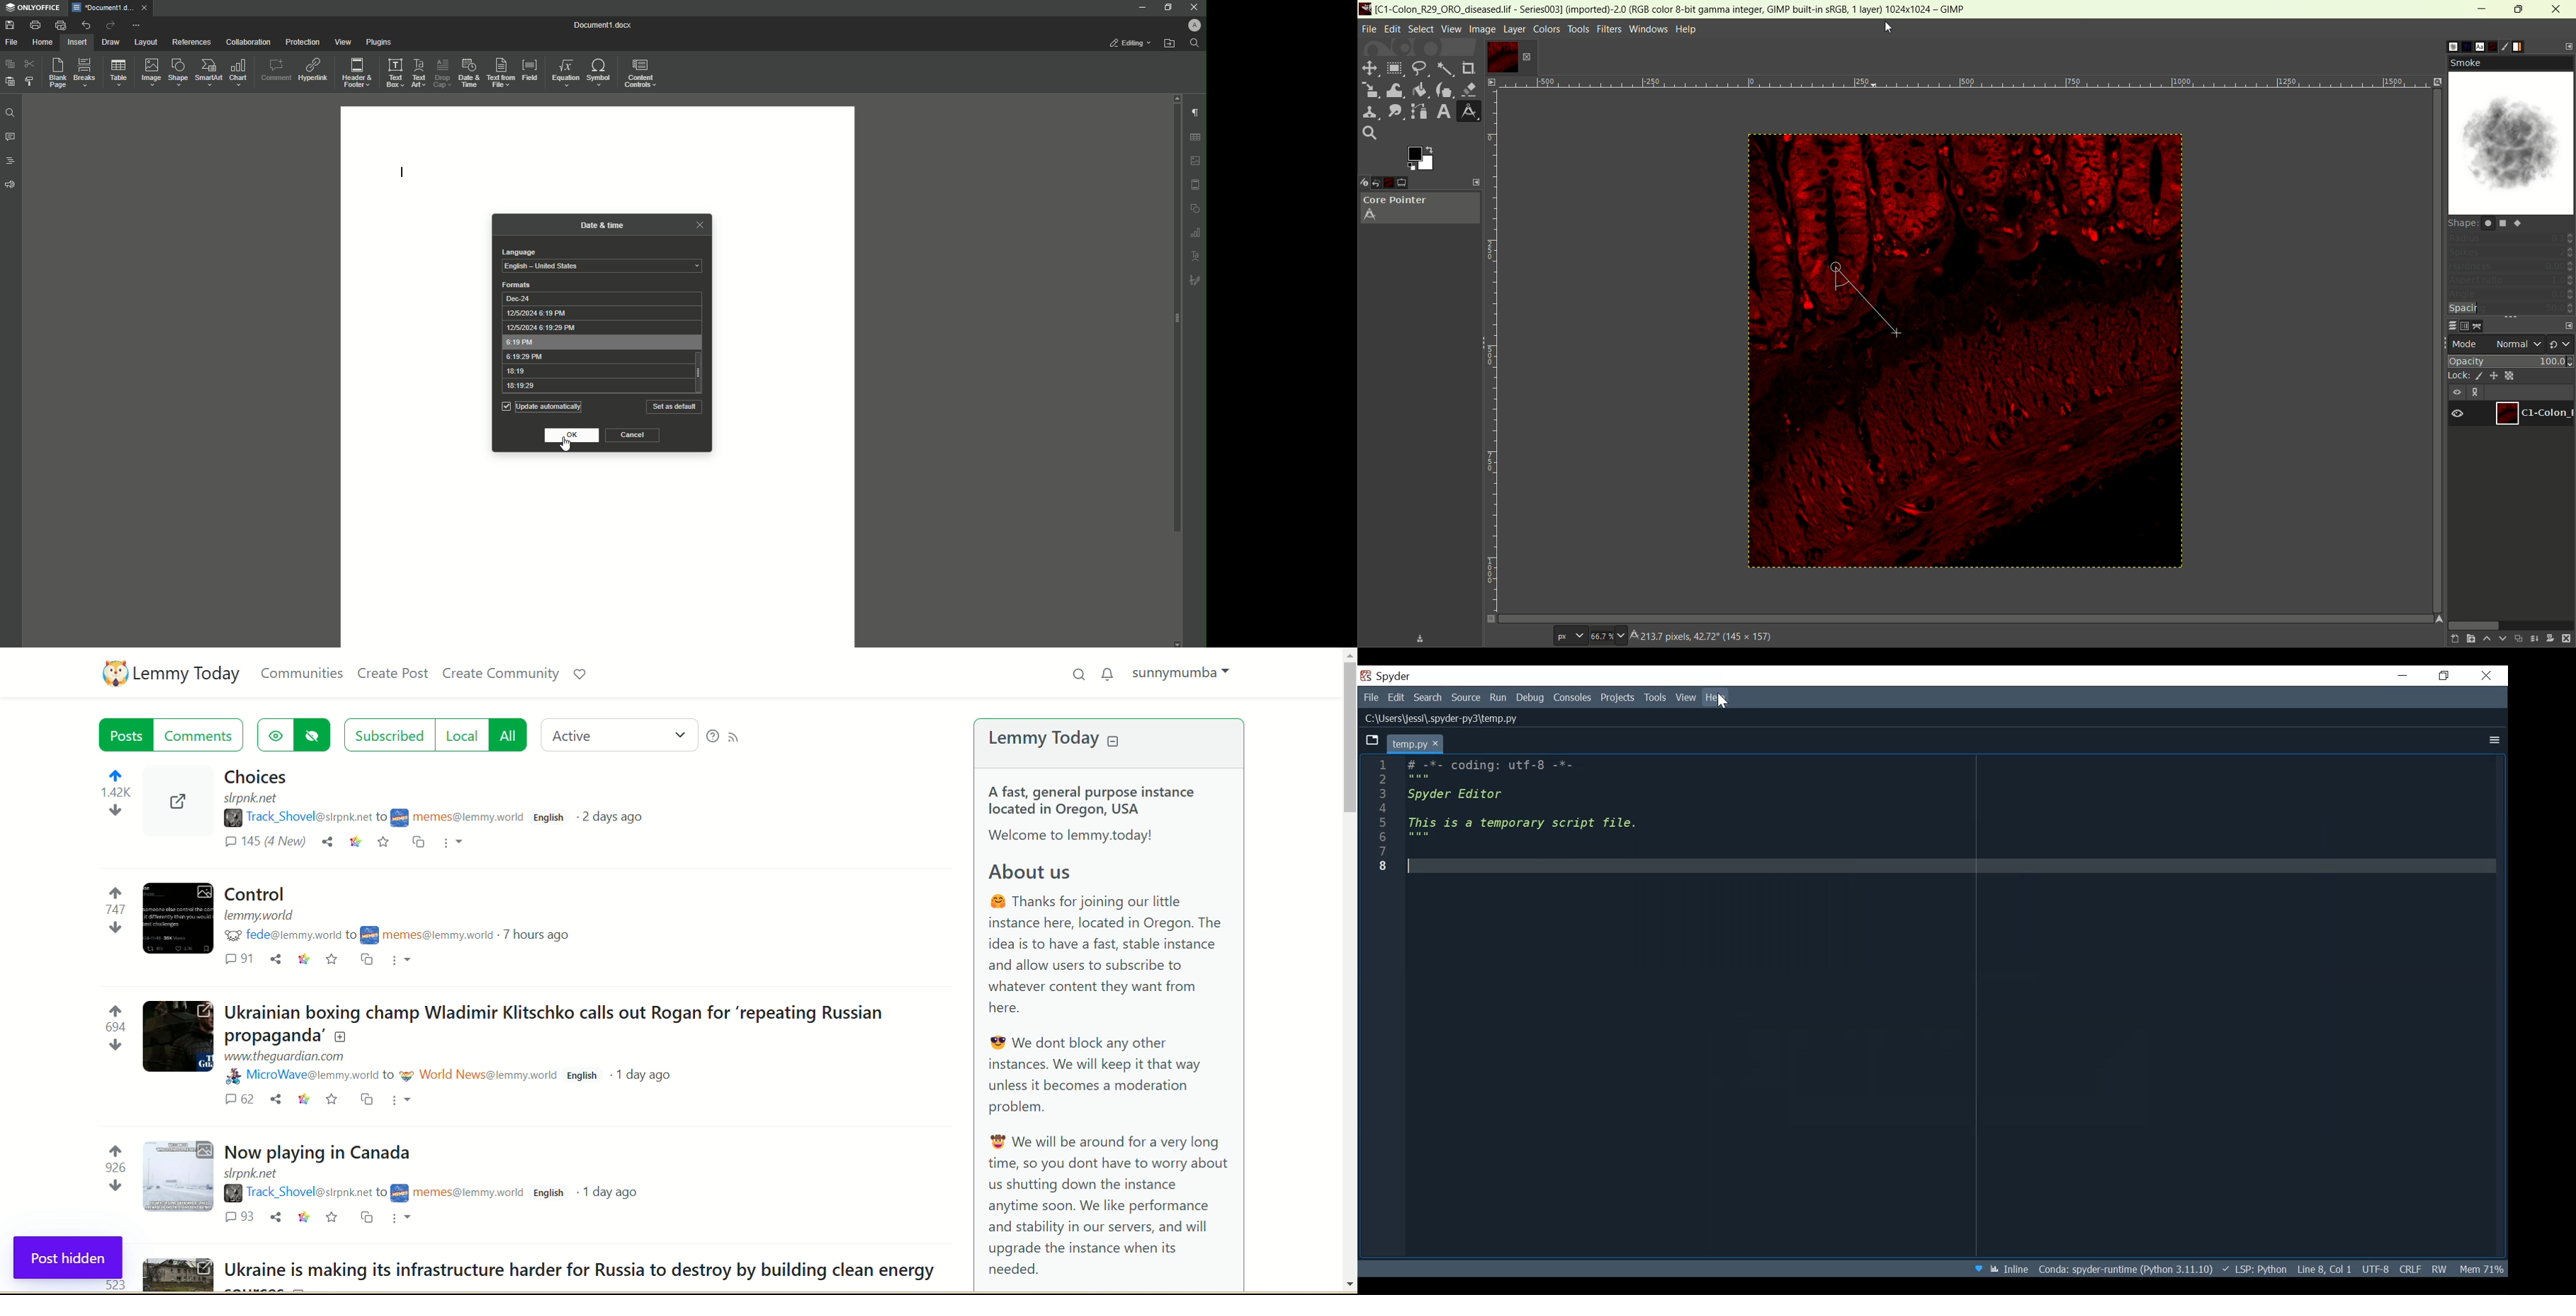  I want to click on Cut, so click(29, 64).